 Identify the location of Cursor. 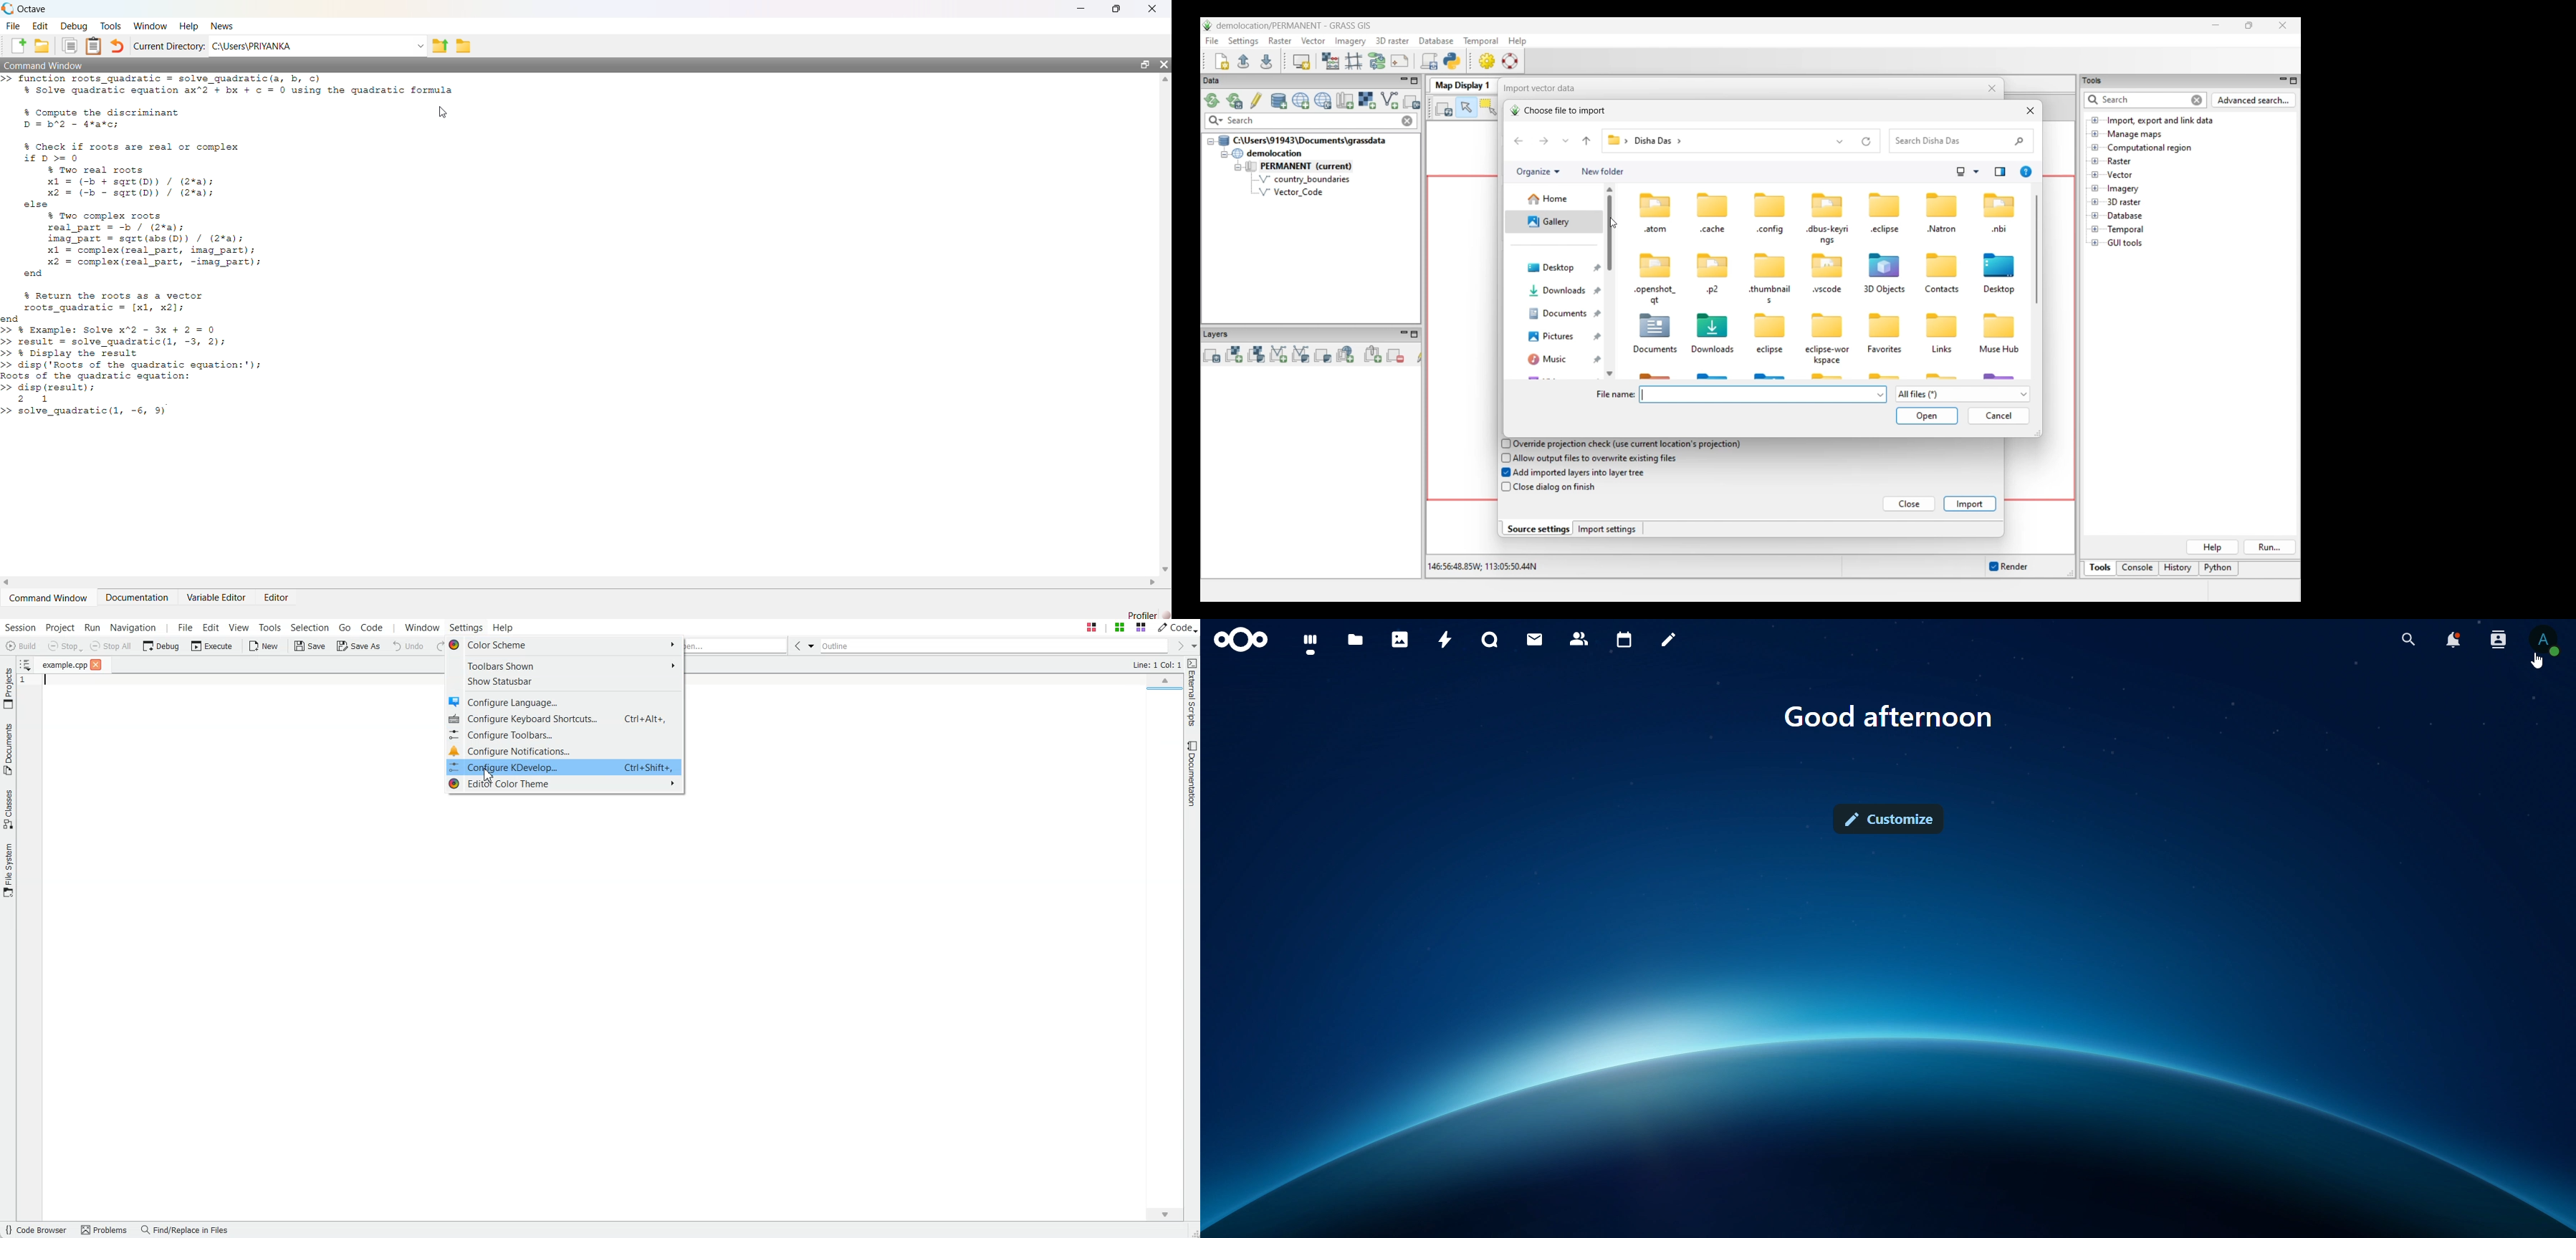
(2537, 661).